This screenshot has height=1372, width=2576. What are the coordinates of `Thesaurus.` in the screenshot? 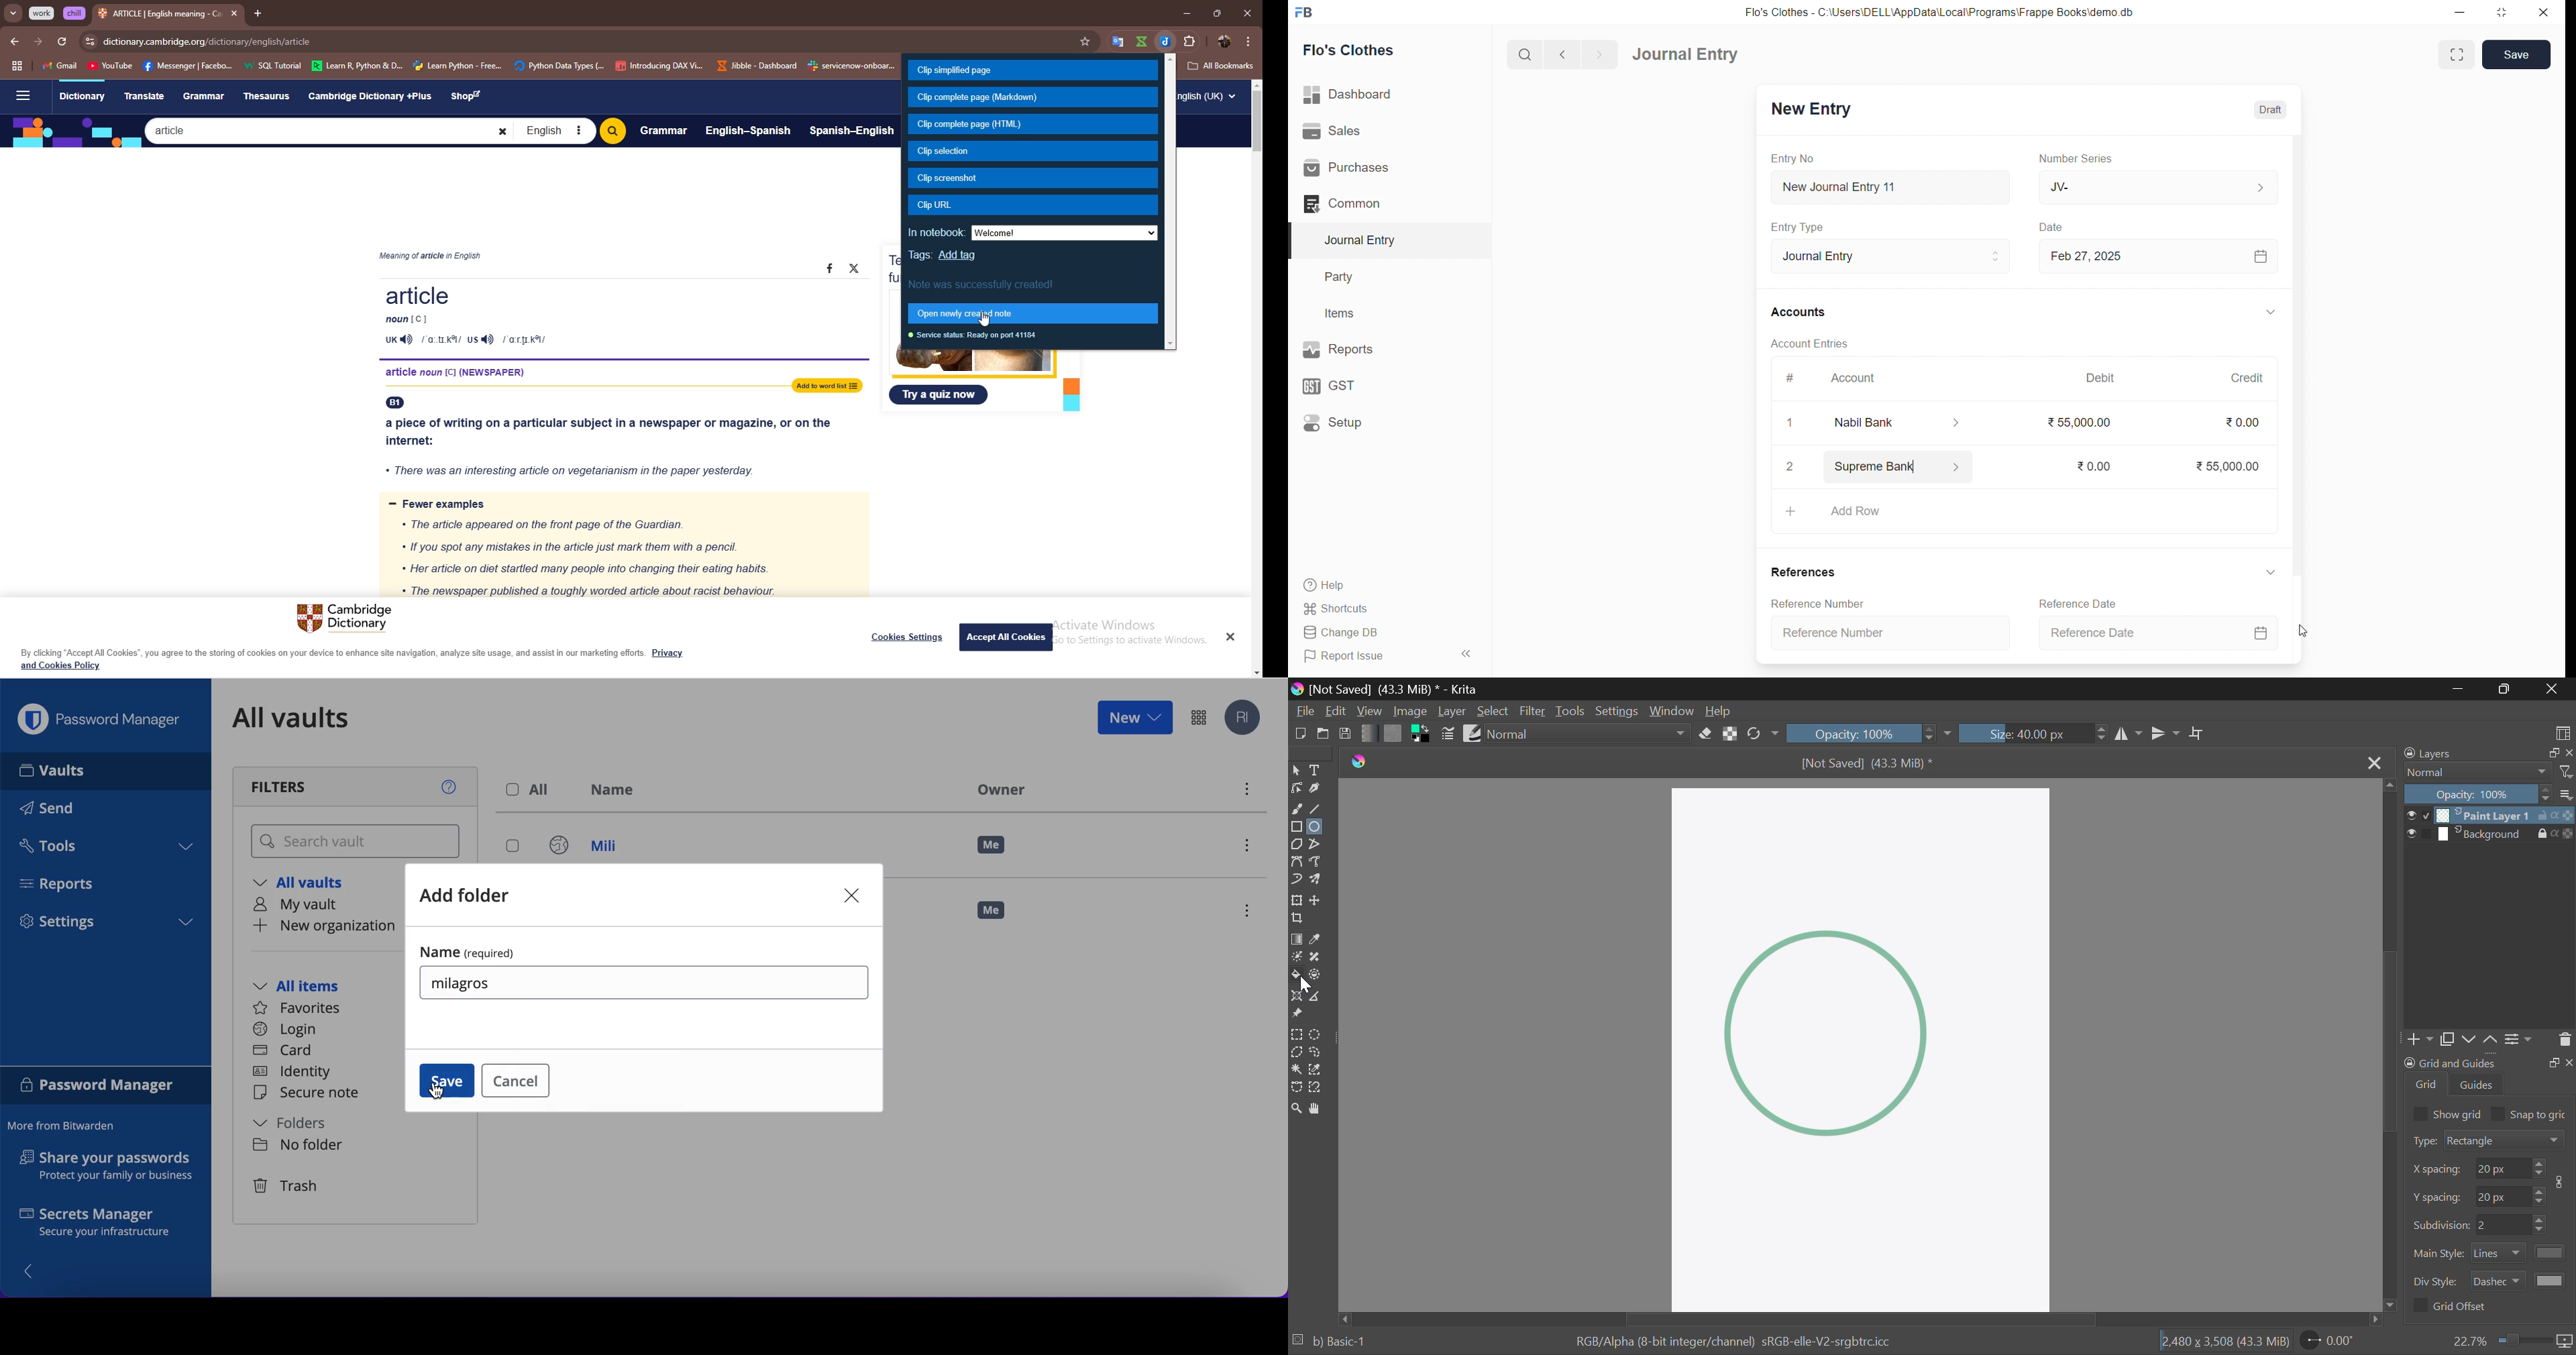 It's located at (270, 97).